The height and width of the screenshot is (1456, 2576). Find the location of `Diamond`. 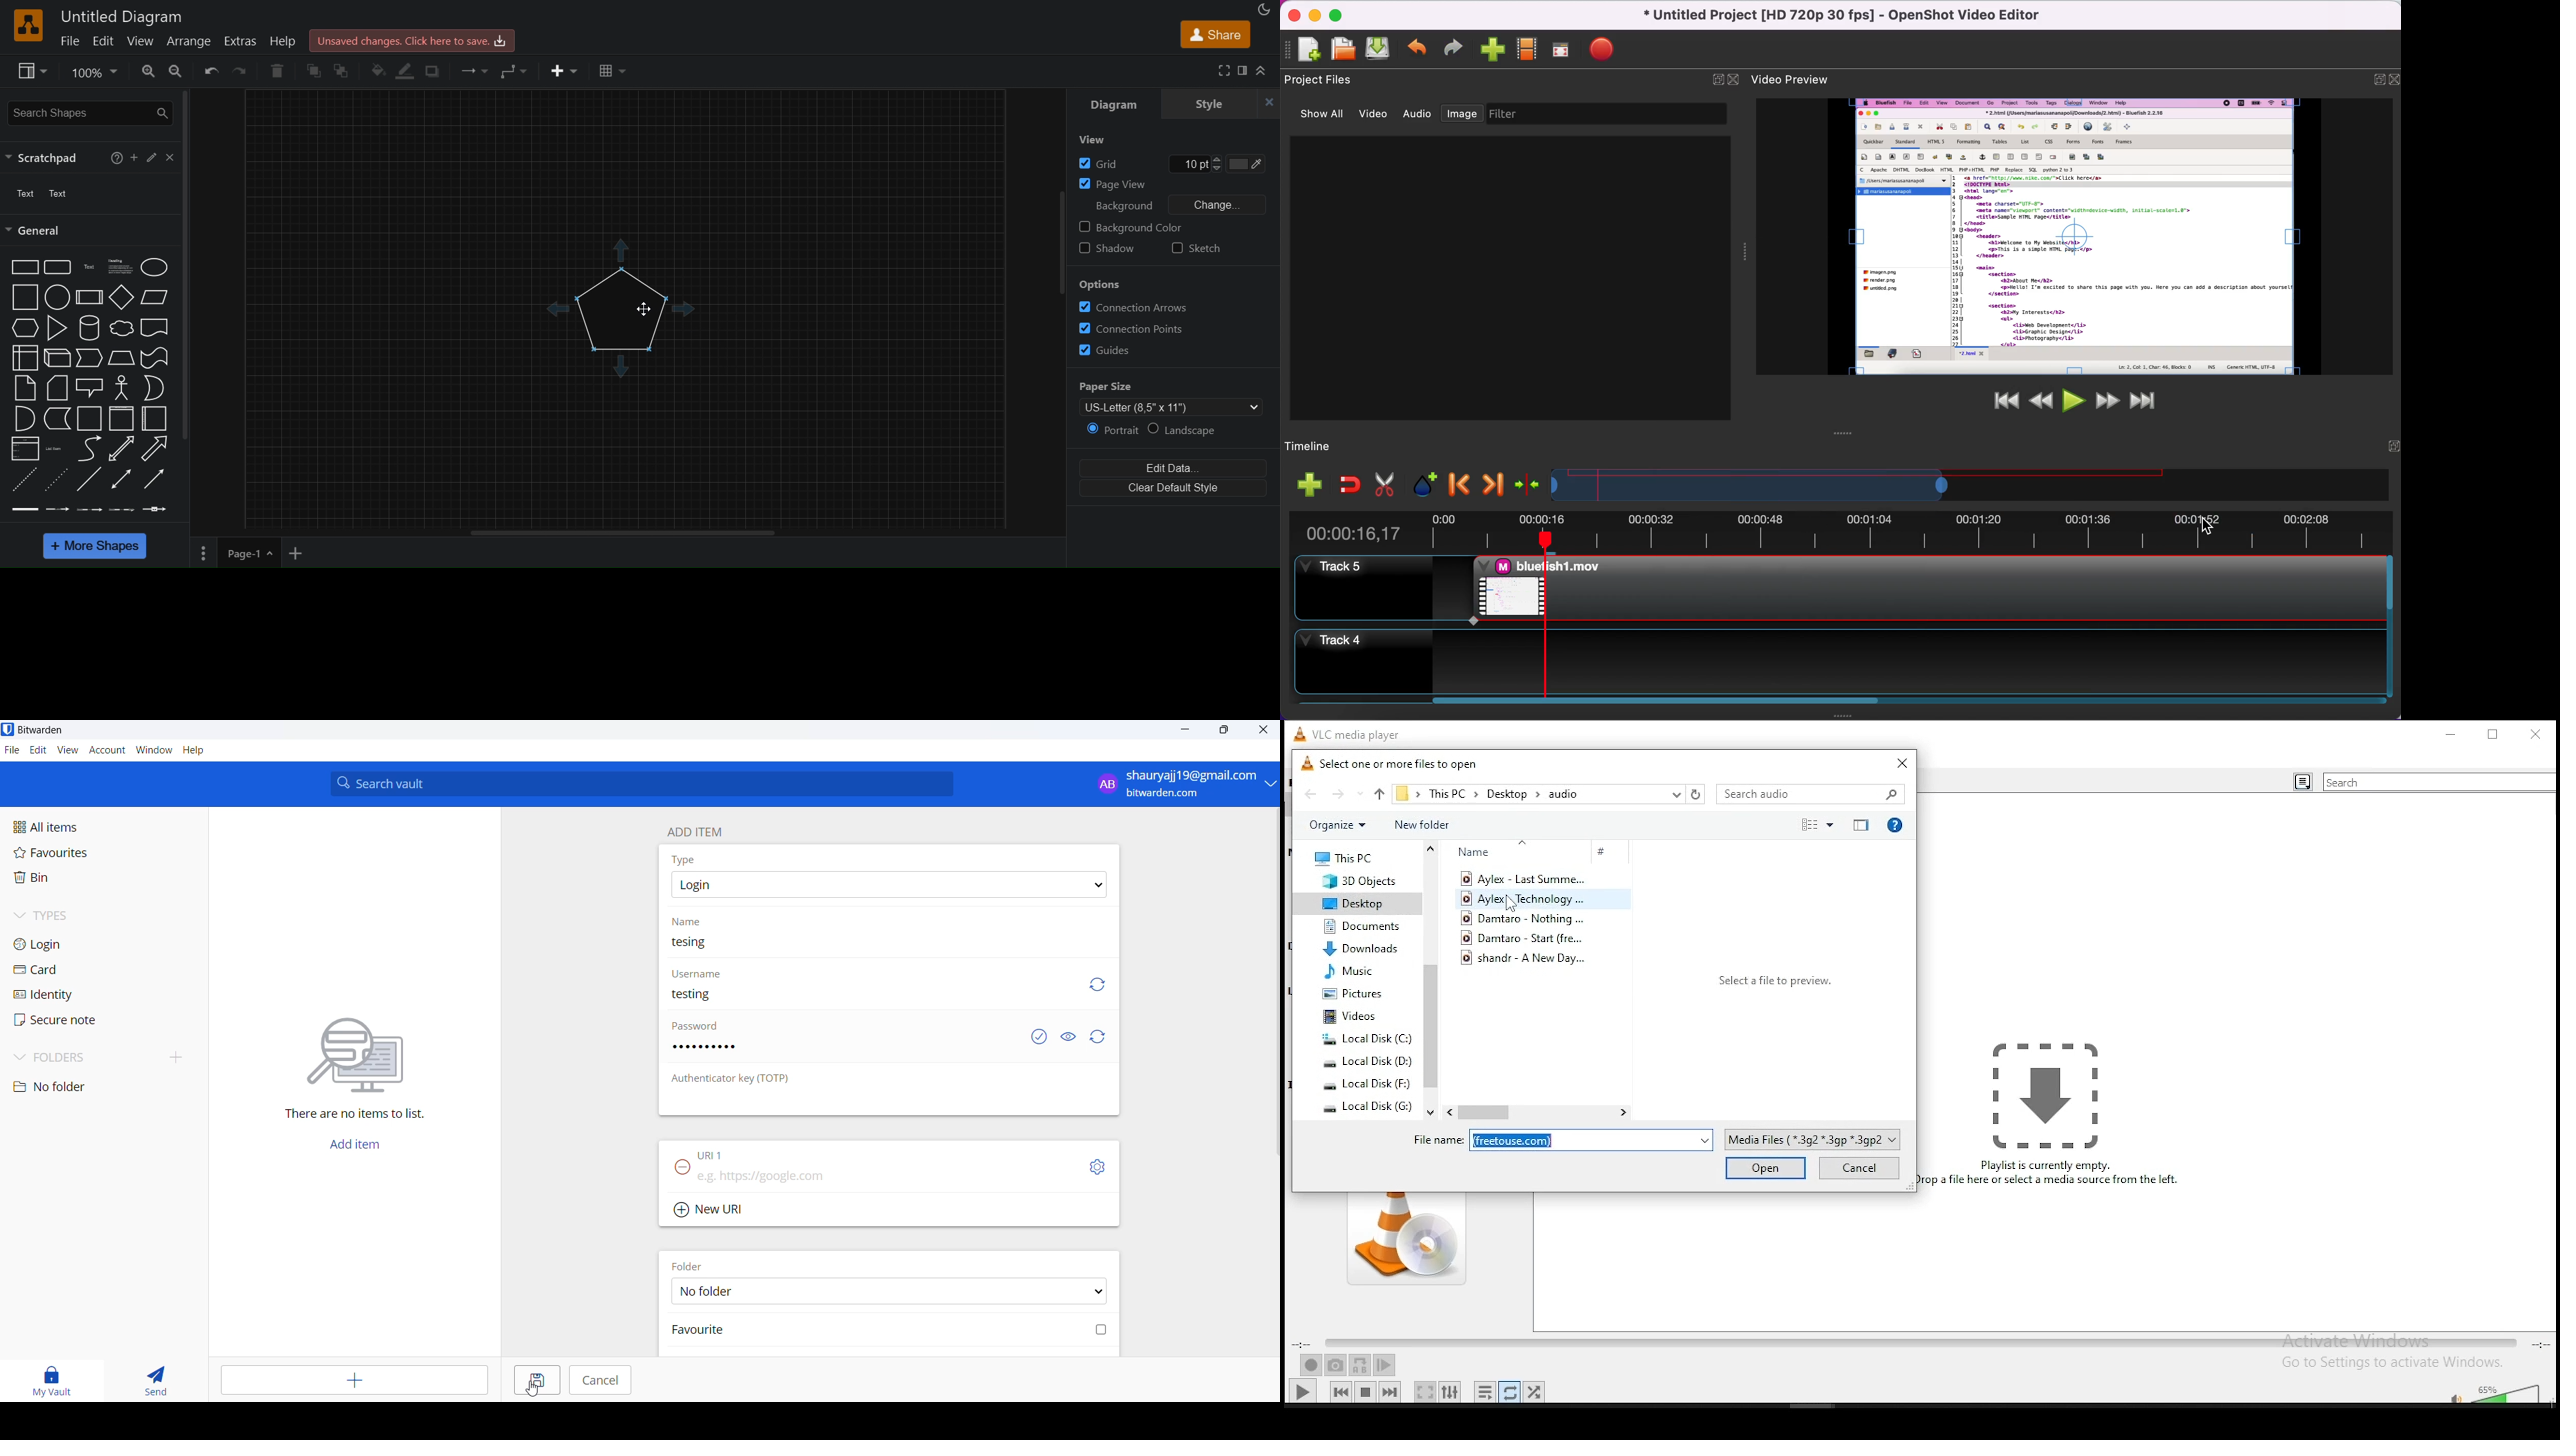

Diamond is located at coordinates (122, 297).